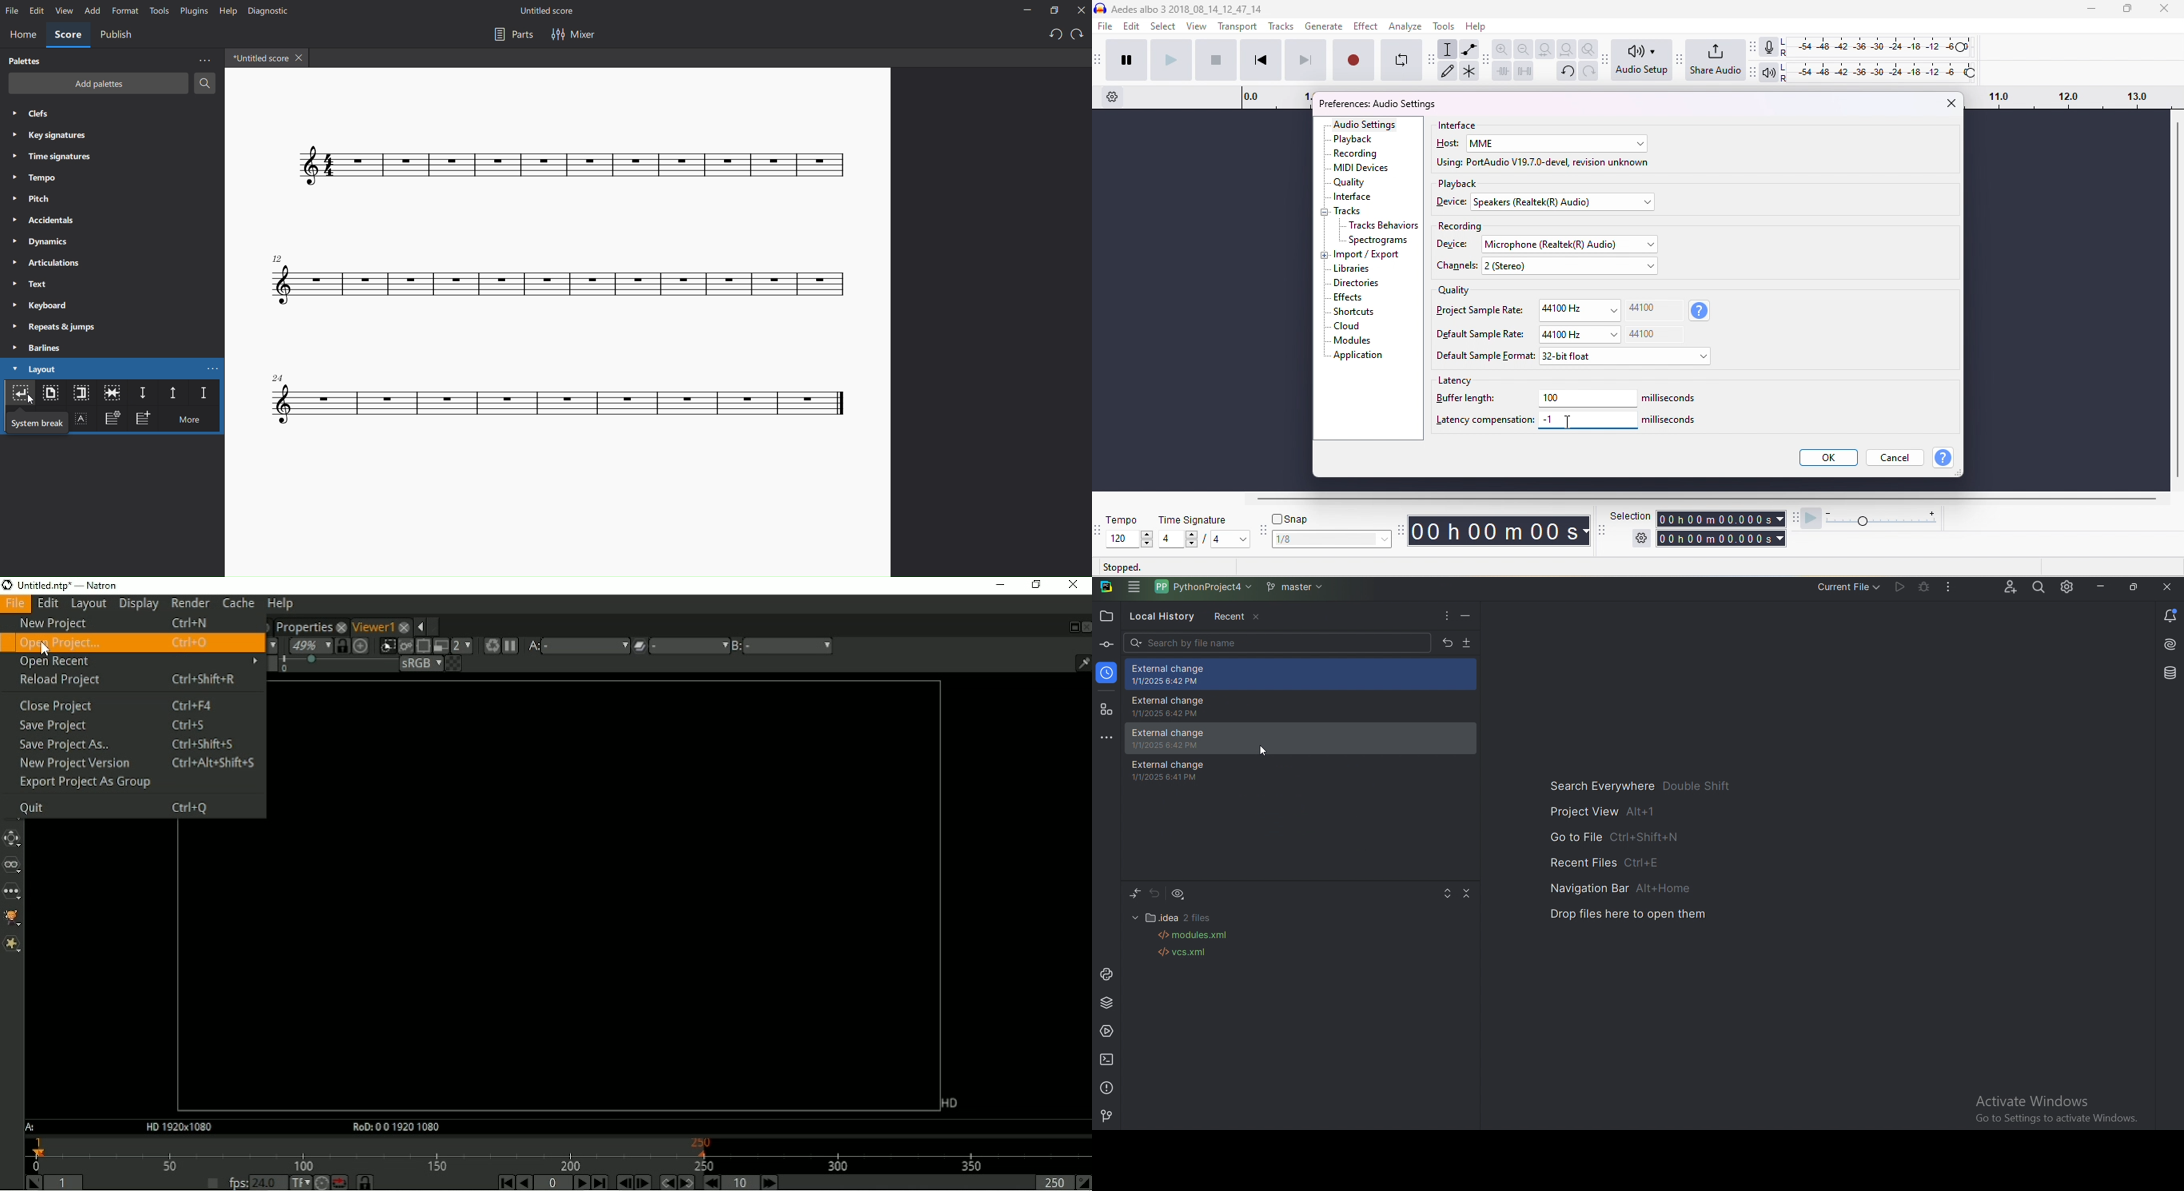 The image size is (2184, 1204). I want to click on more, so click(204, 60).